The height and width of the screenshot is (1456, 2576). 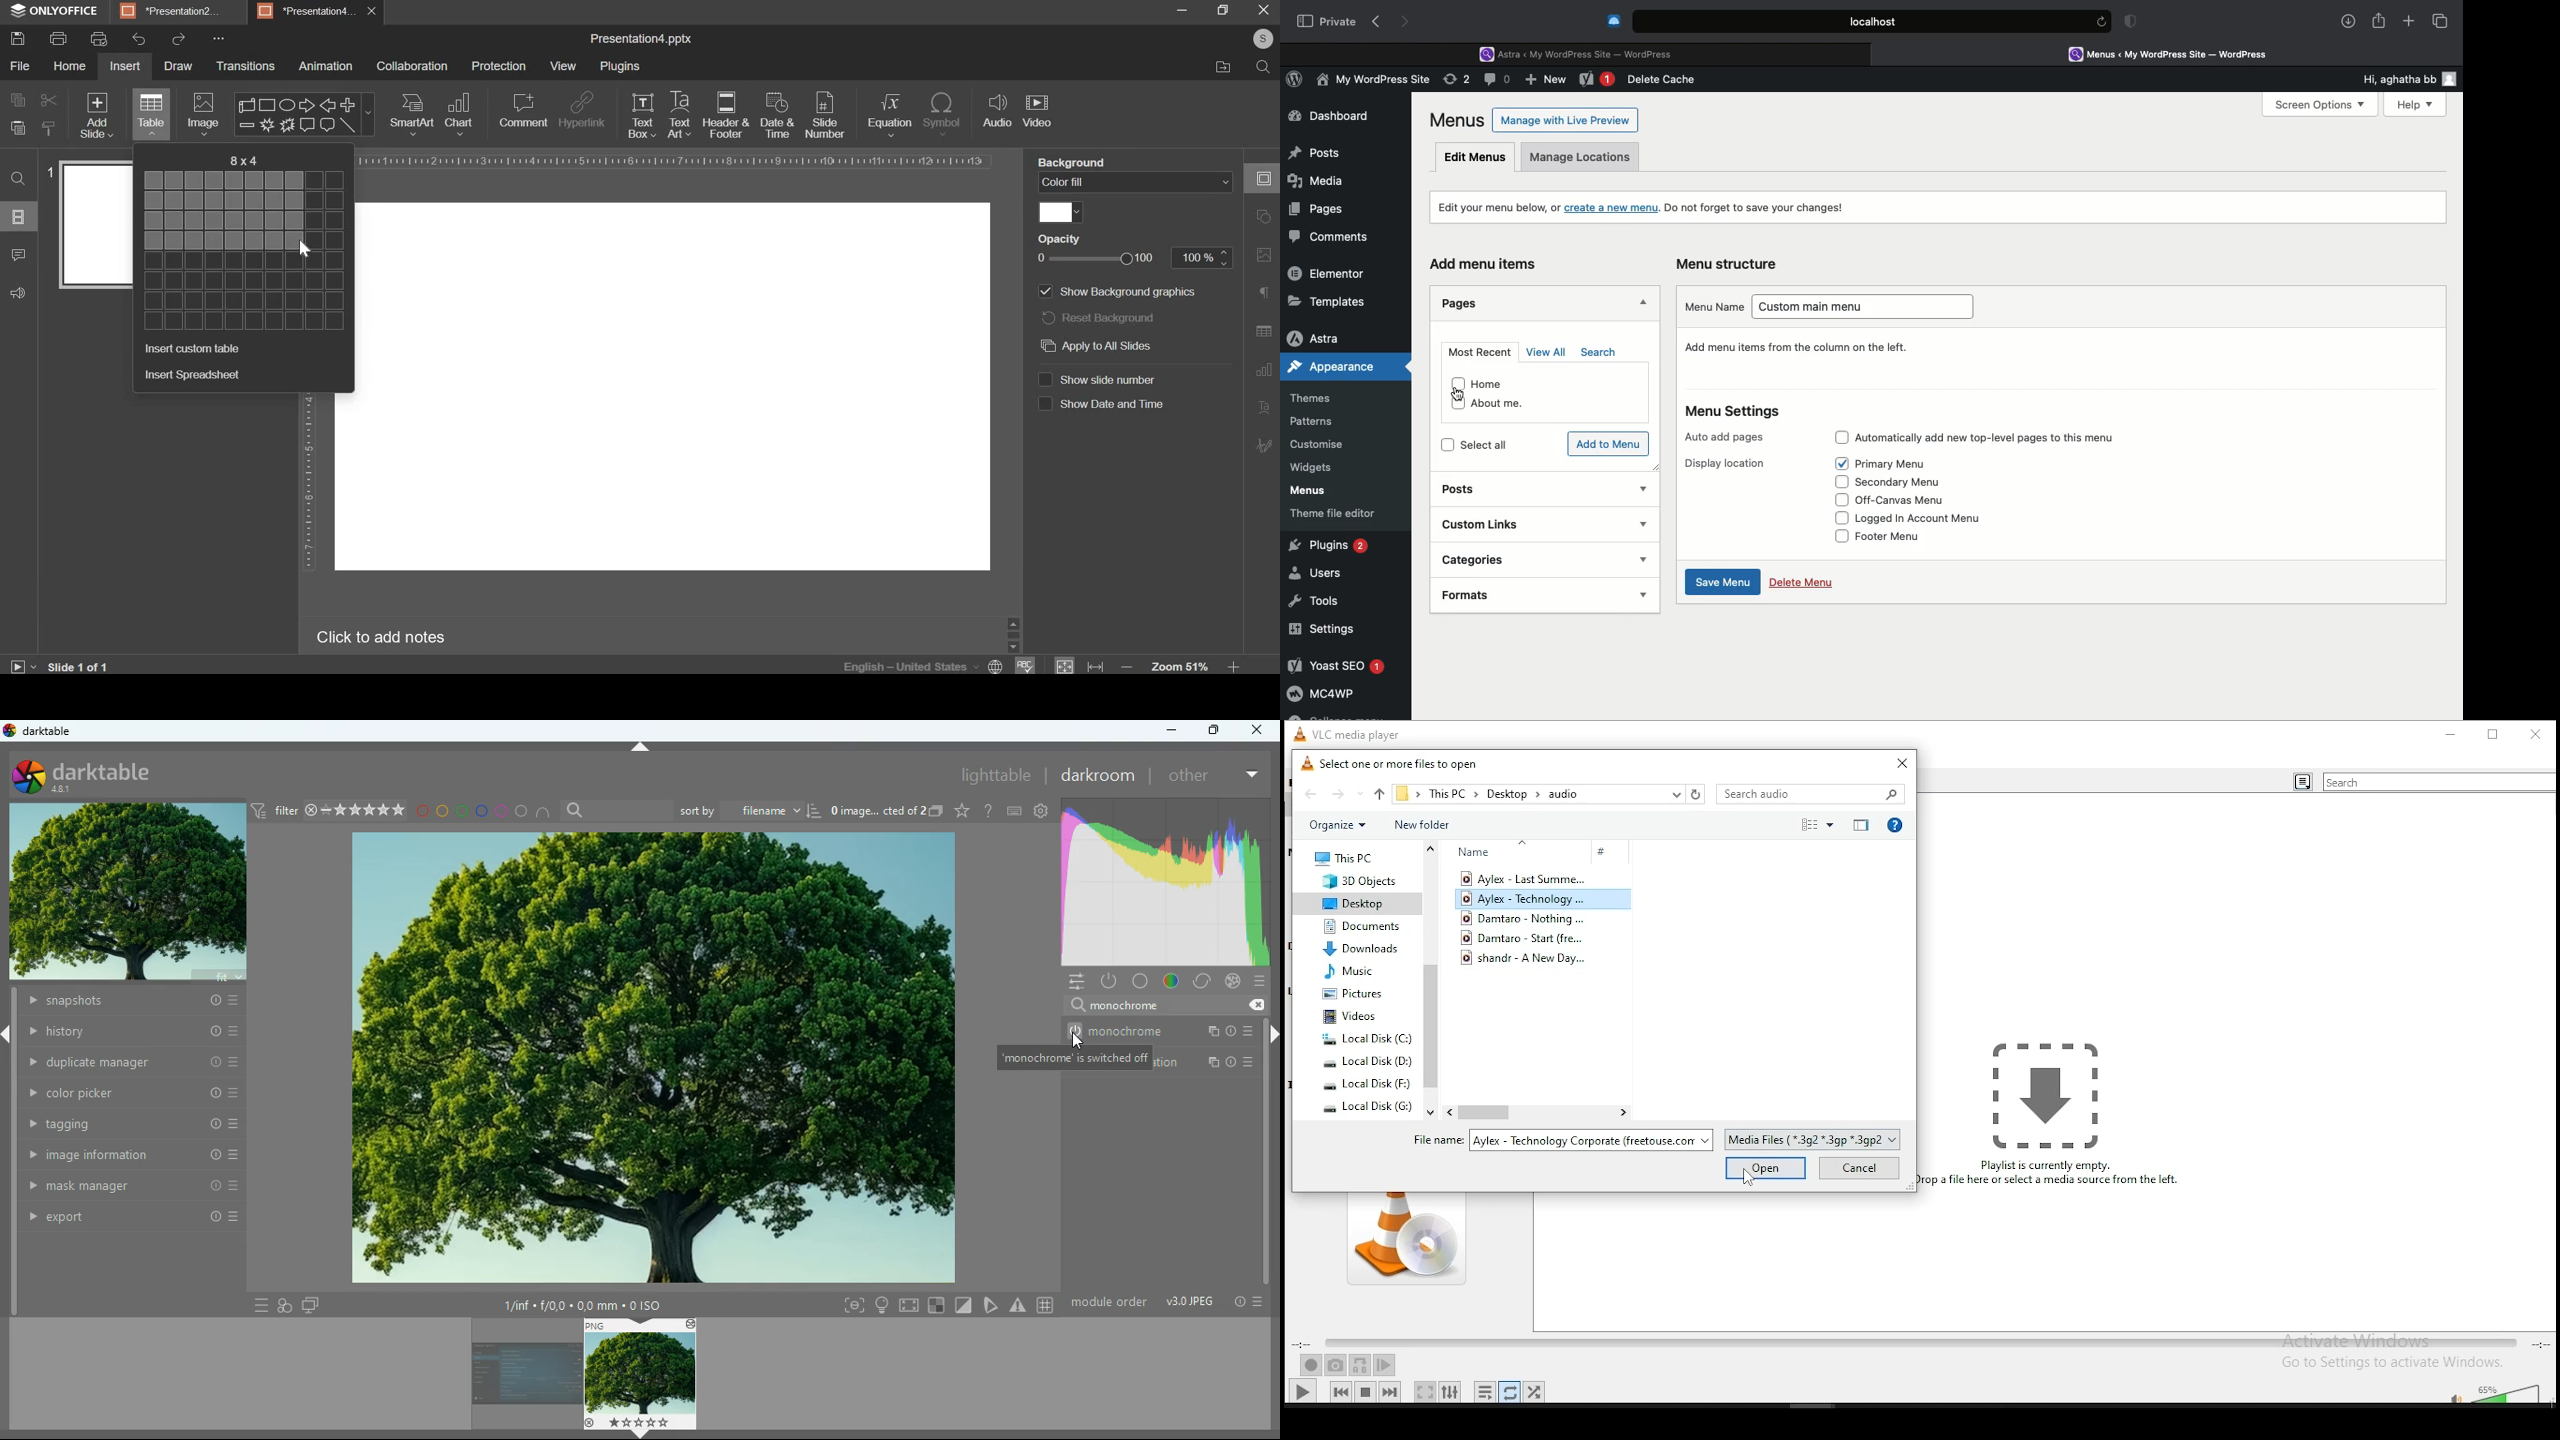 I want to click on frame, so click(x=851, y=1307).